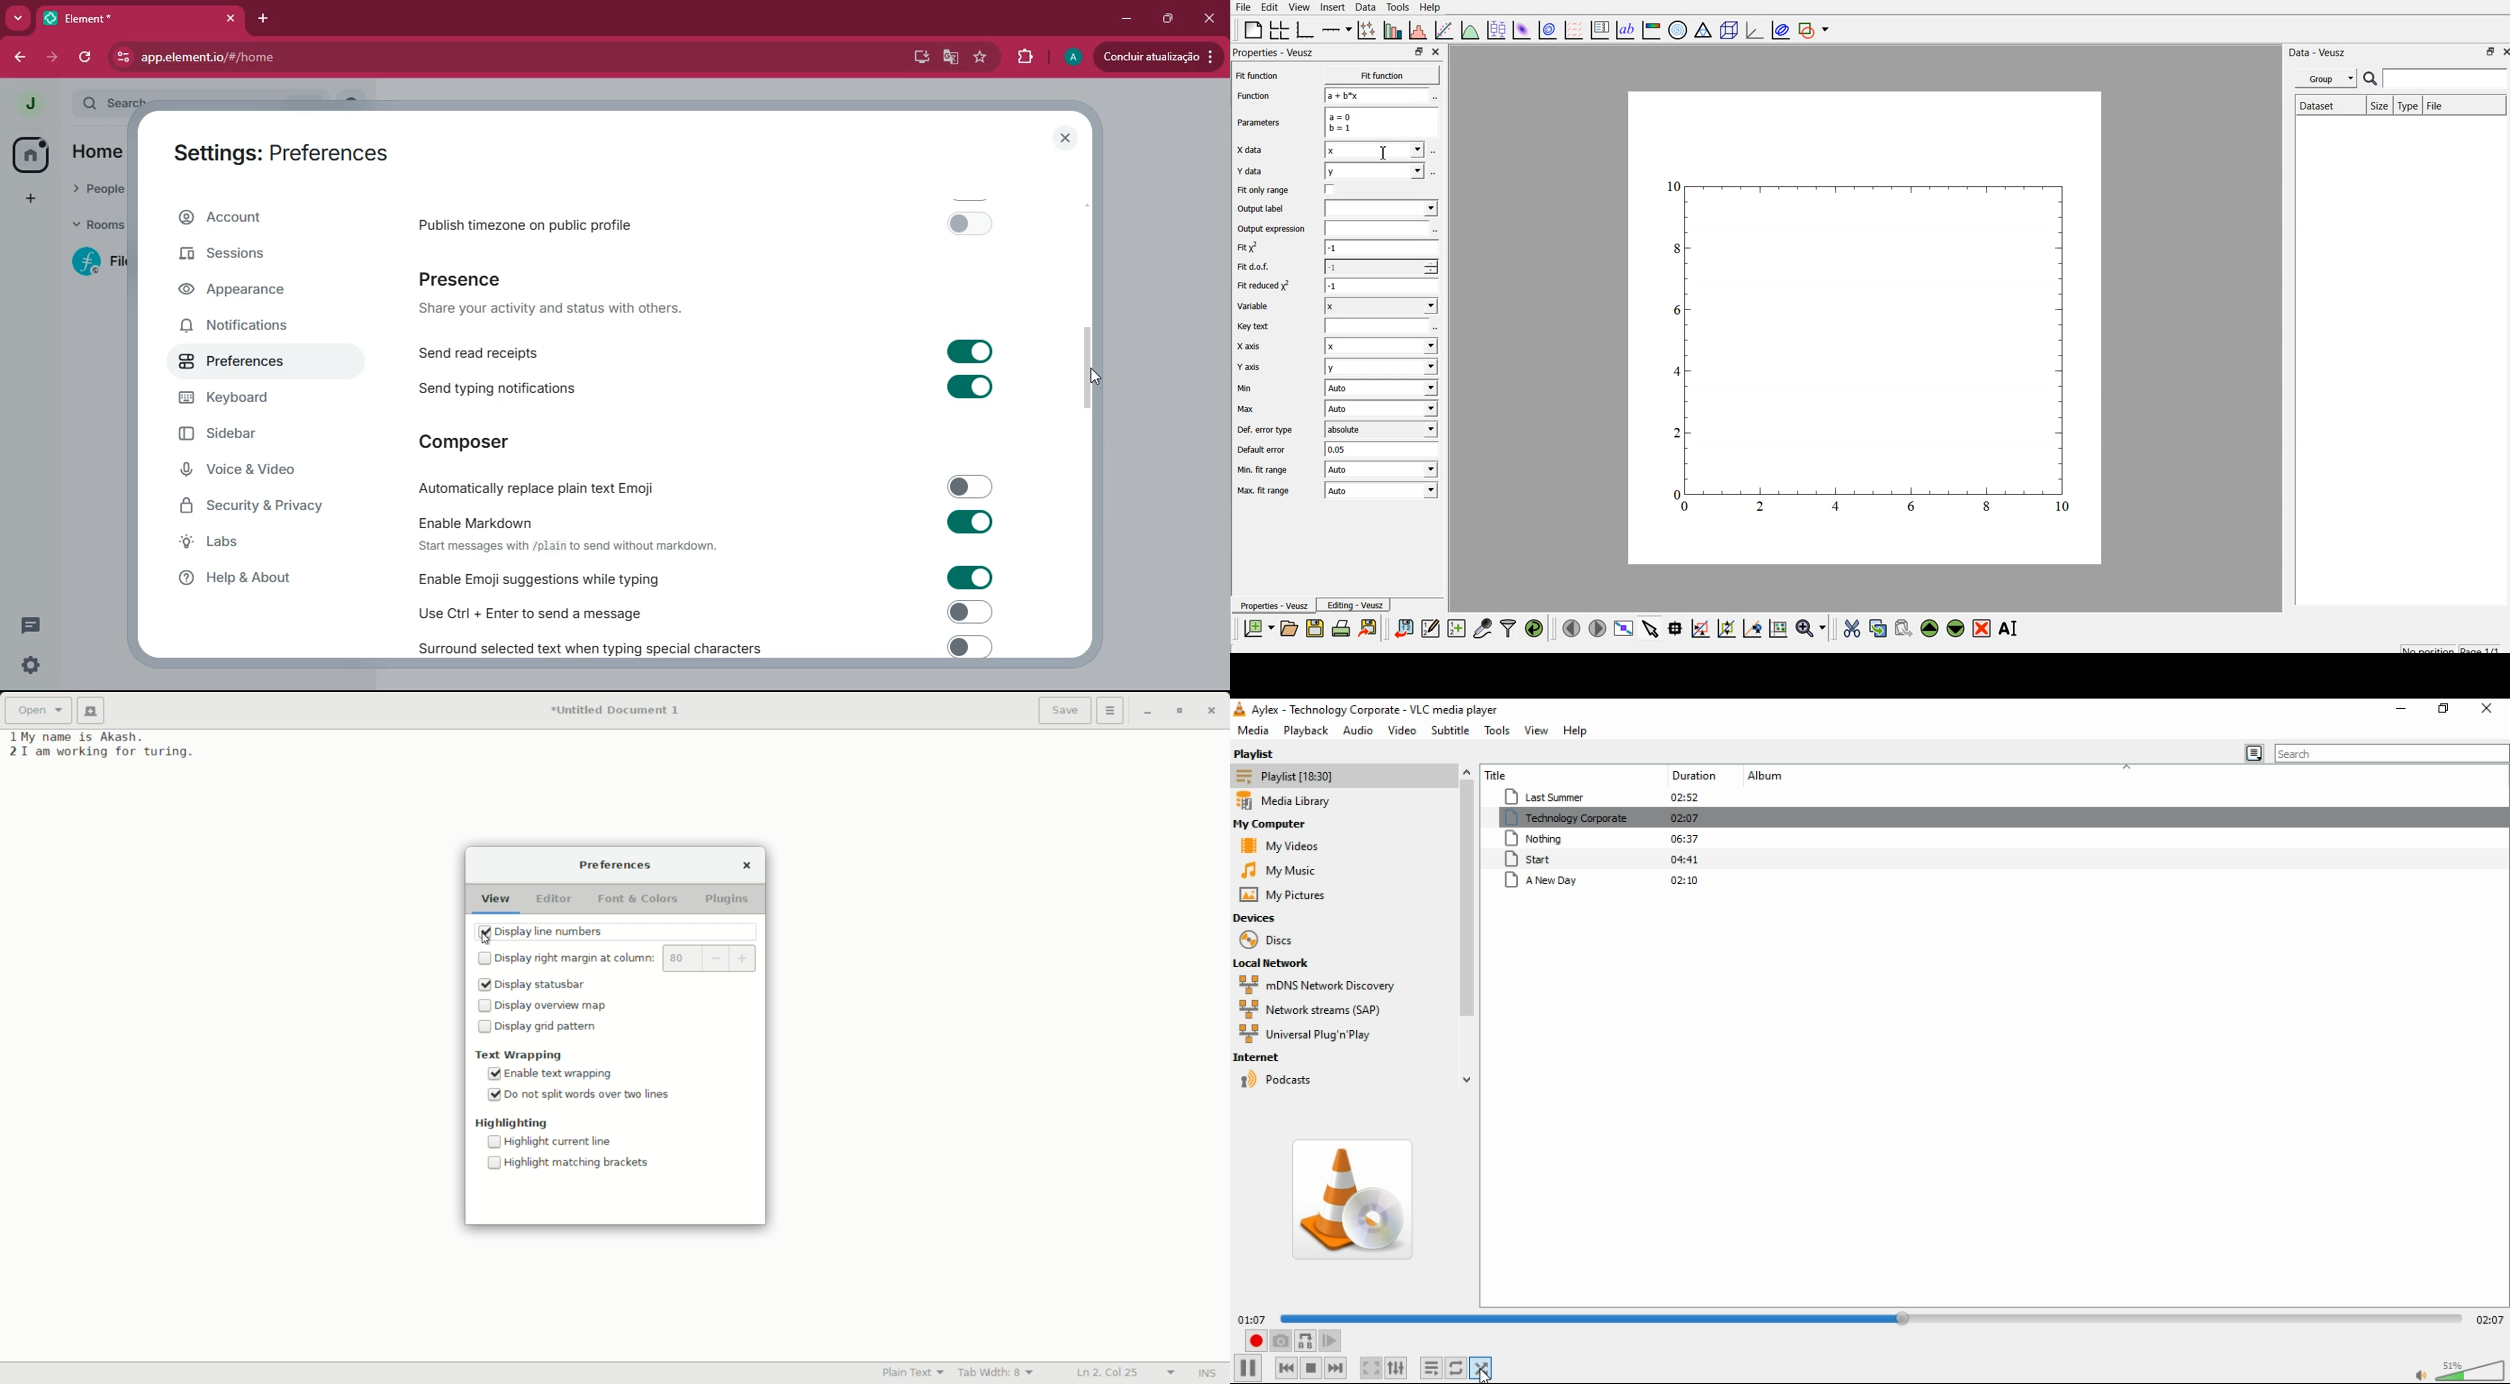 Image resolution: width=2520 pixels, height=1400 pixels. I want to click on show extended settings, so click(1399, 1367).